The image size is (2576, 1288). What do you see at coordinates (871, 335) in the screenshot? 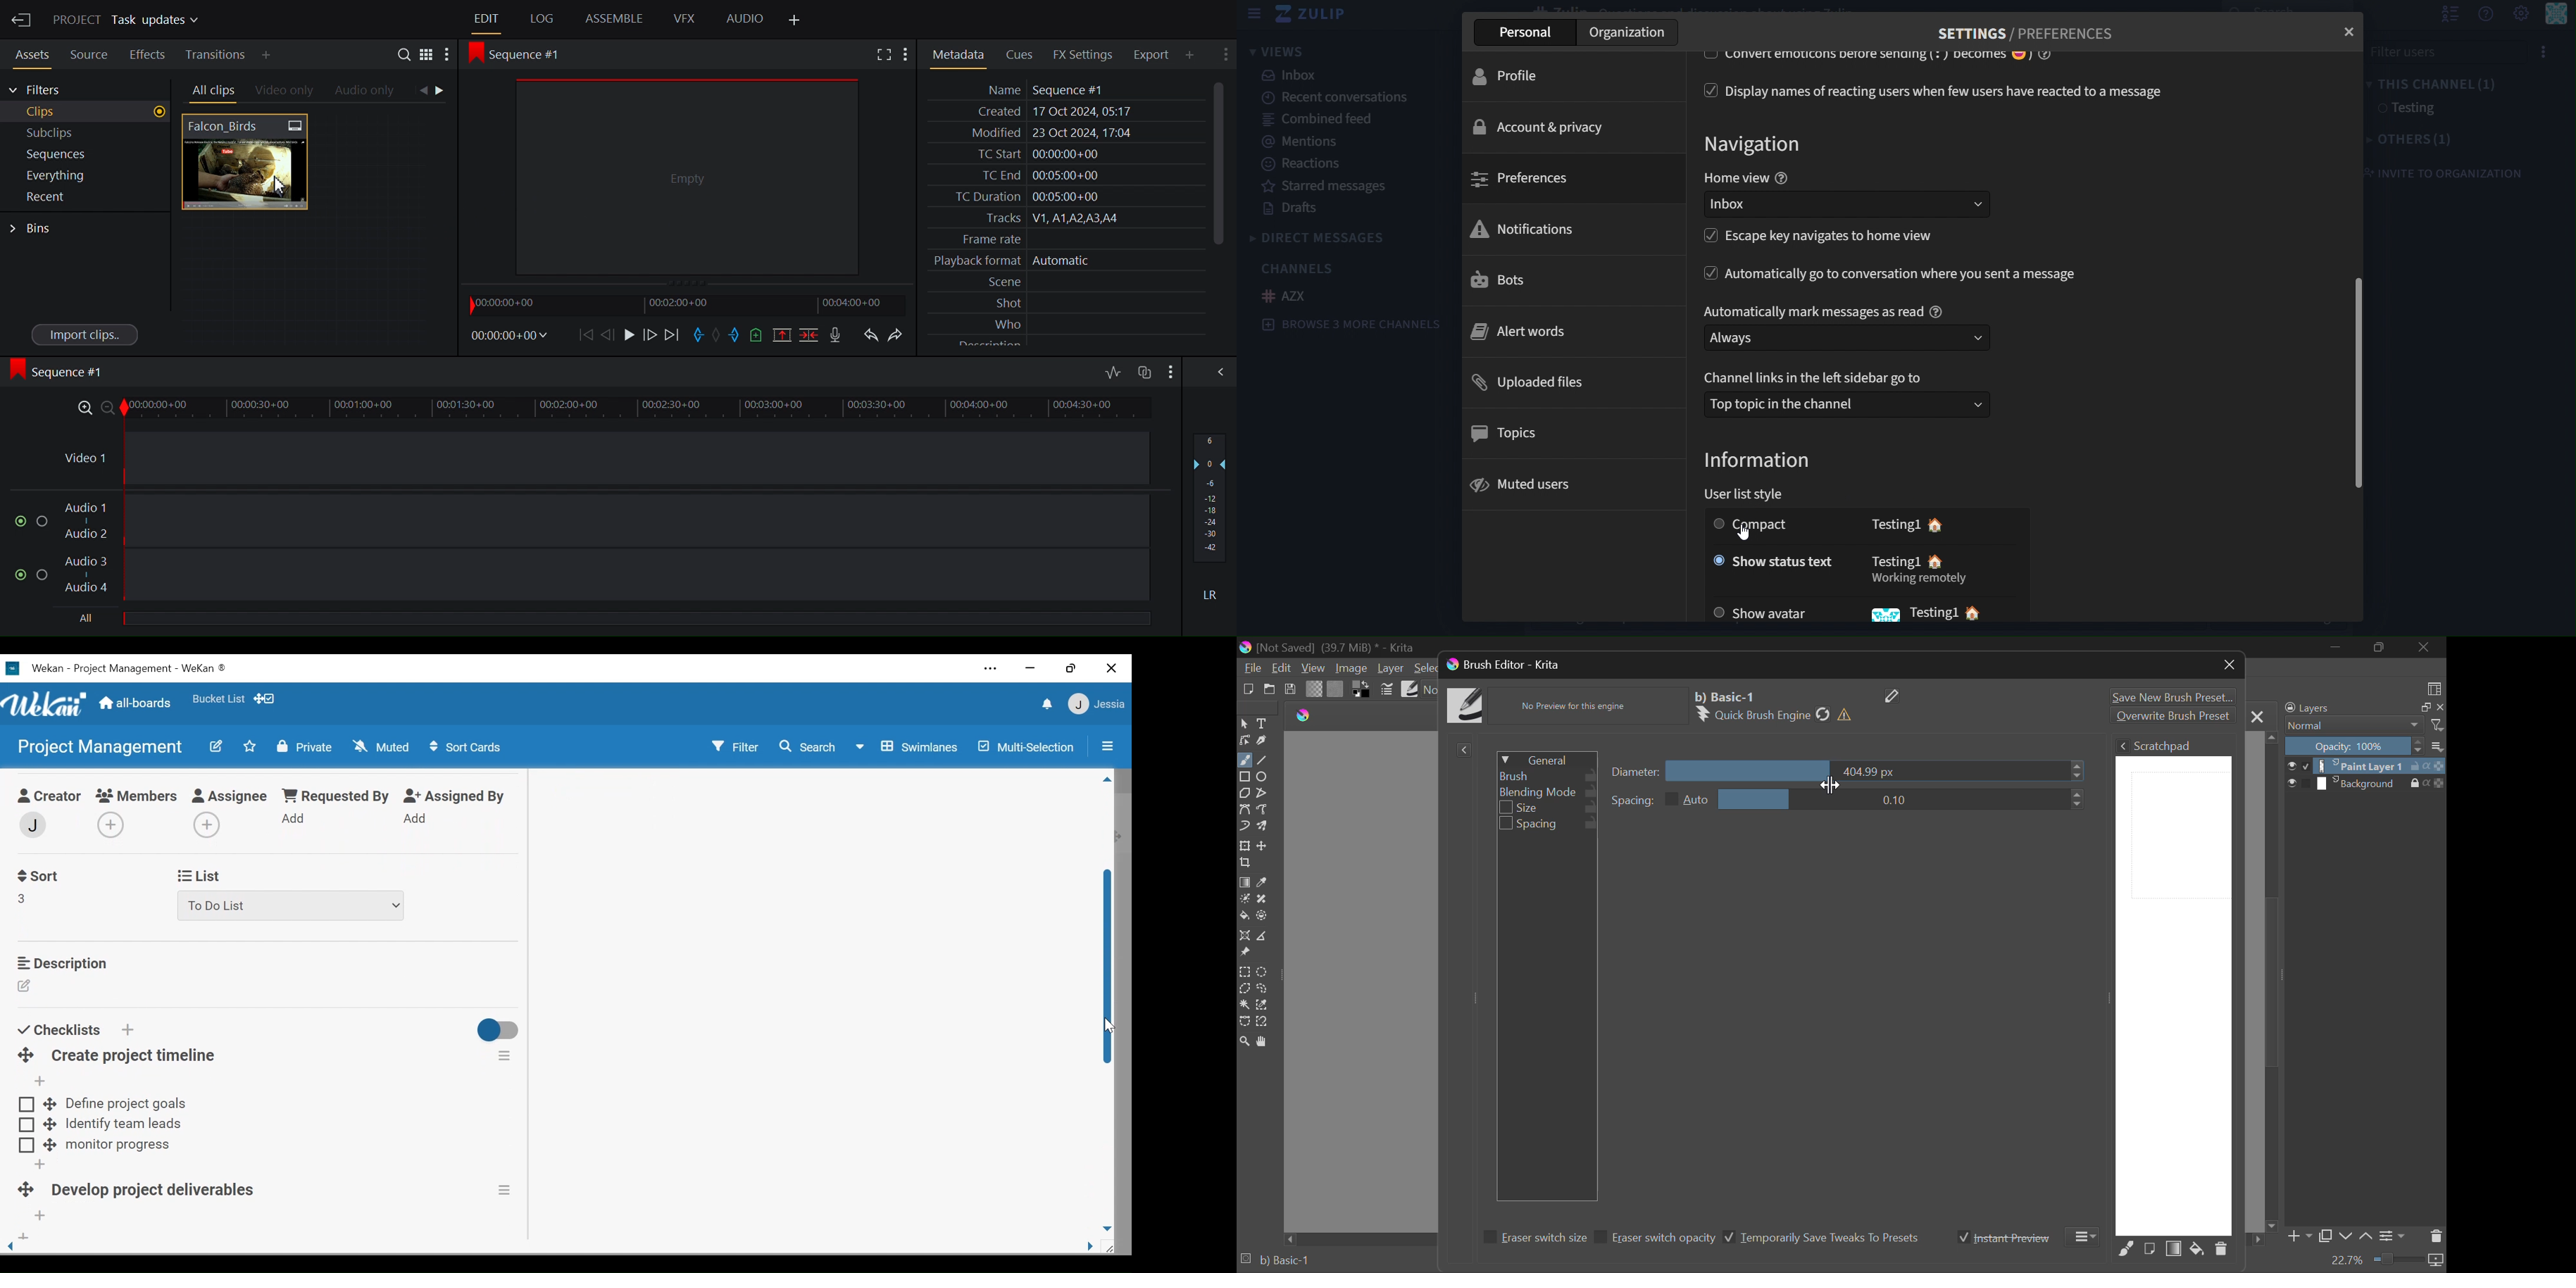
I see `Undo ` at bounding box center [871, 335].